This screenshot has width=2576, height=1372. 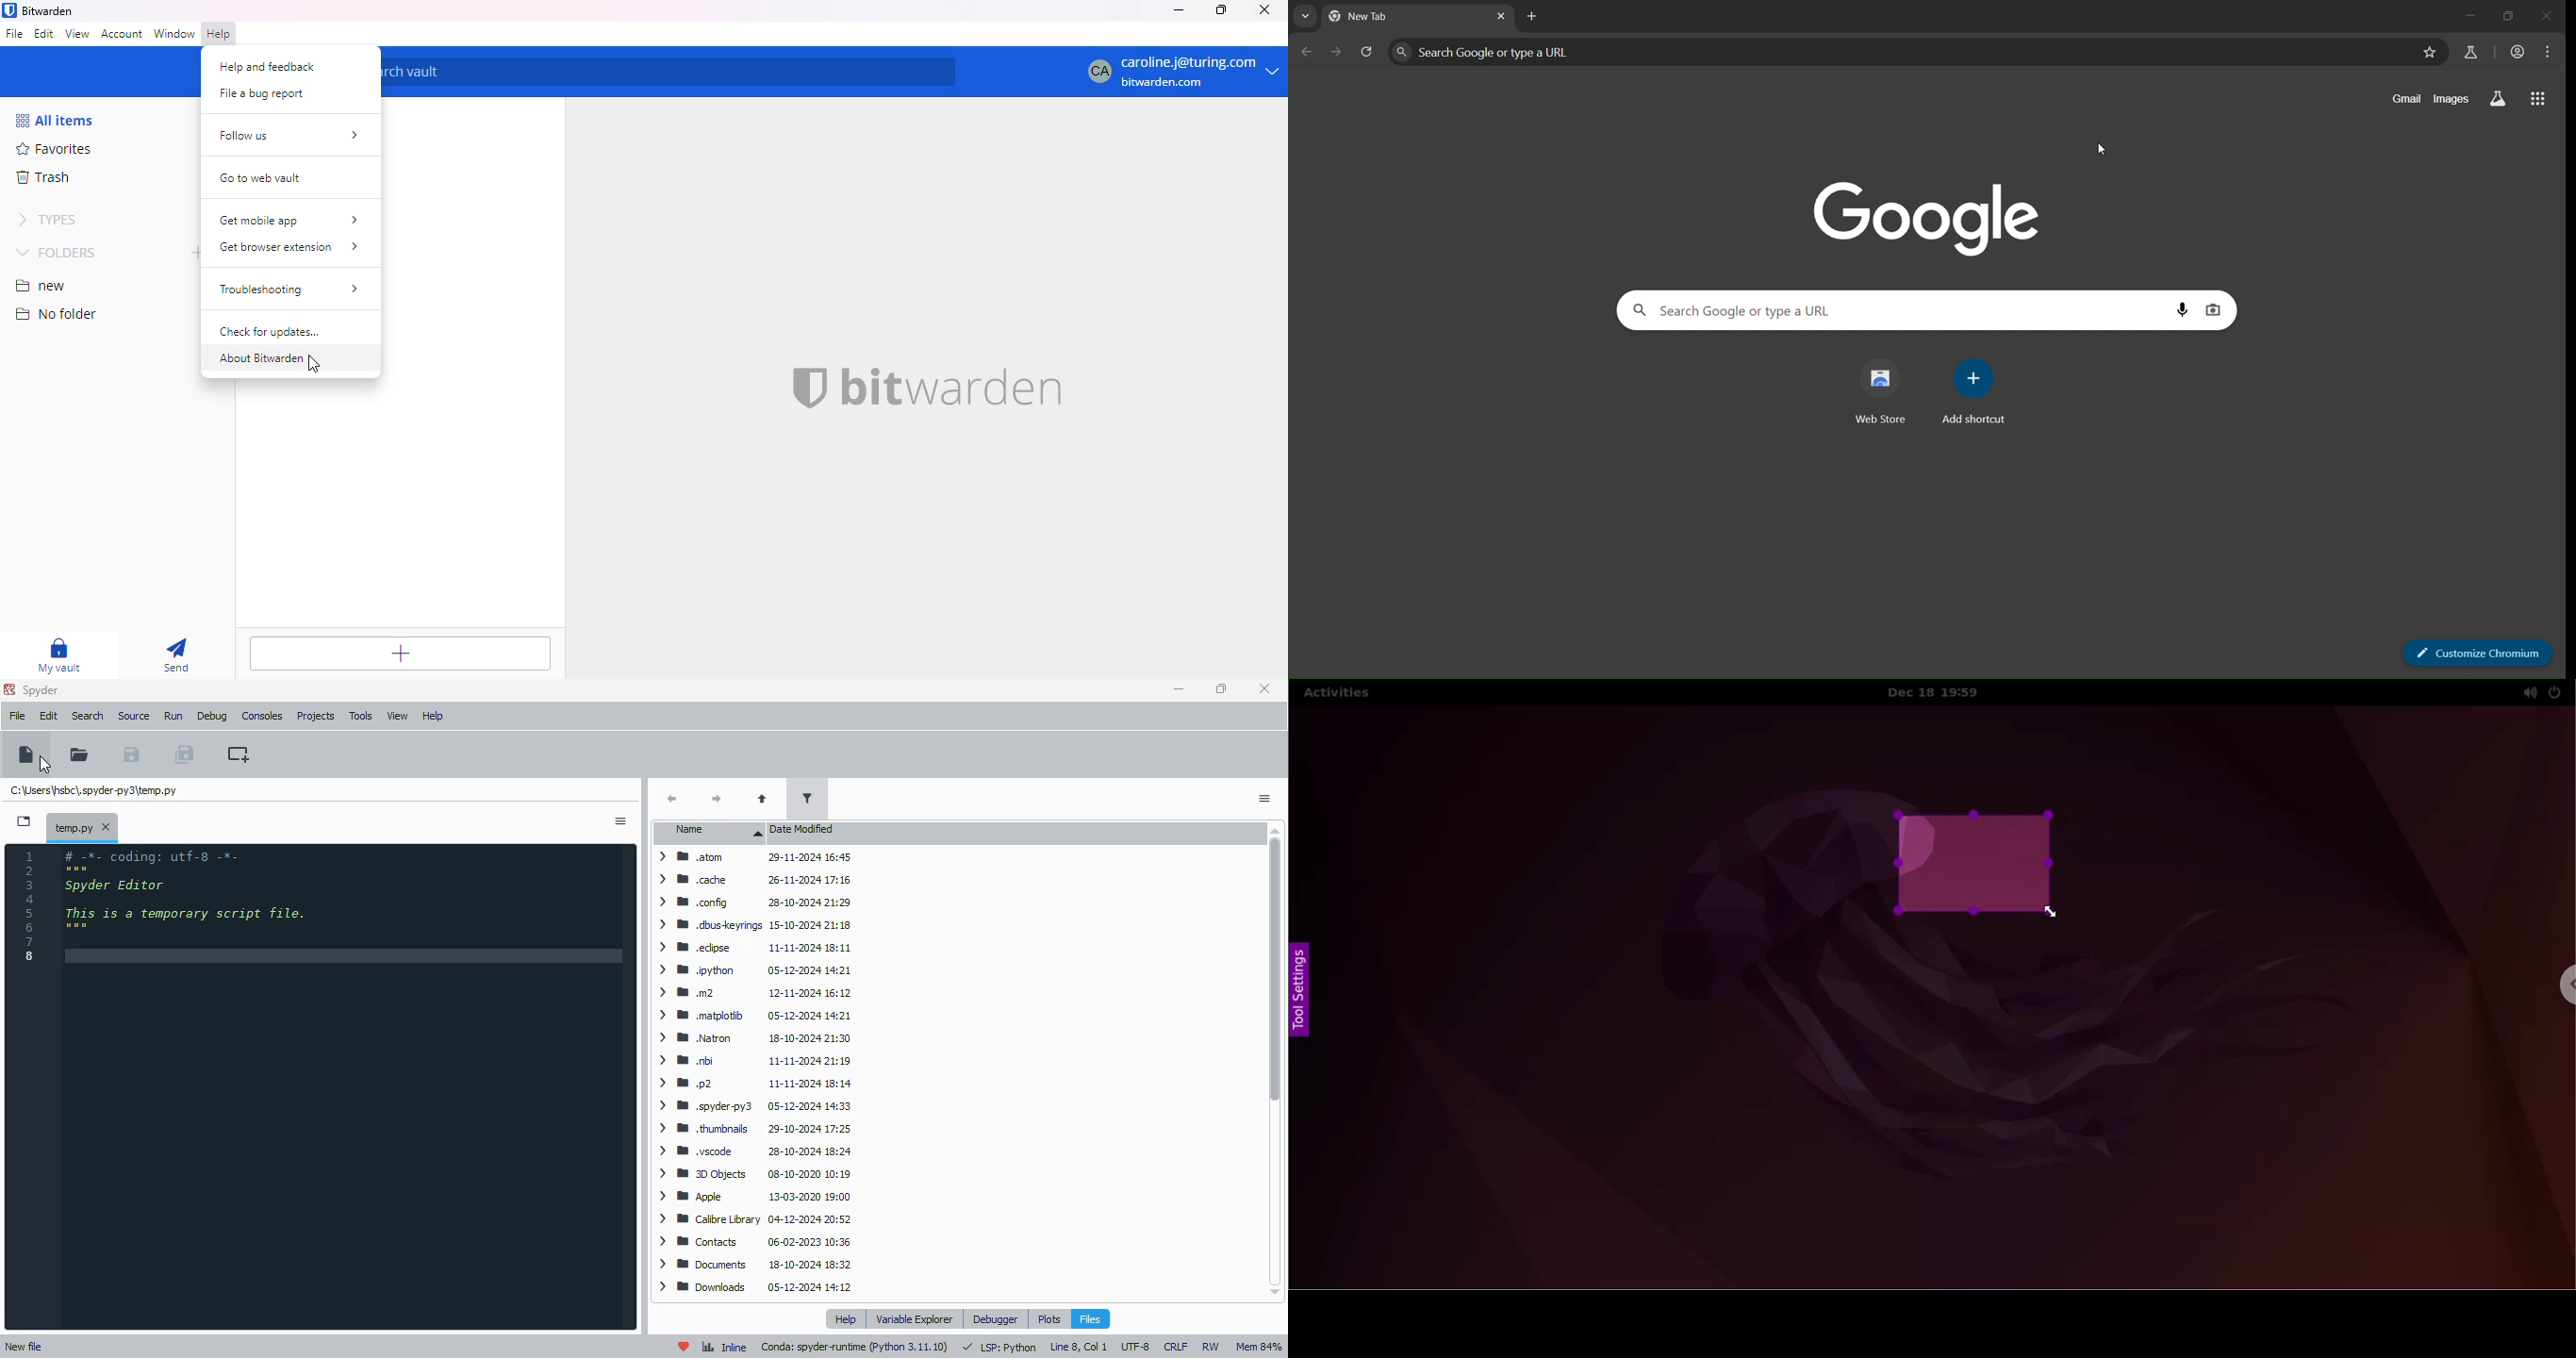 What do you see at coordinates (752, 925) in the screenshot?
I see `> BW .dbuskeyrings 15-10-2024 21:18` at bounding box center [752, 925].